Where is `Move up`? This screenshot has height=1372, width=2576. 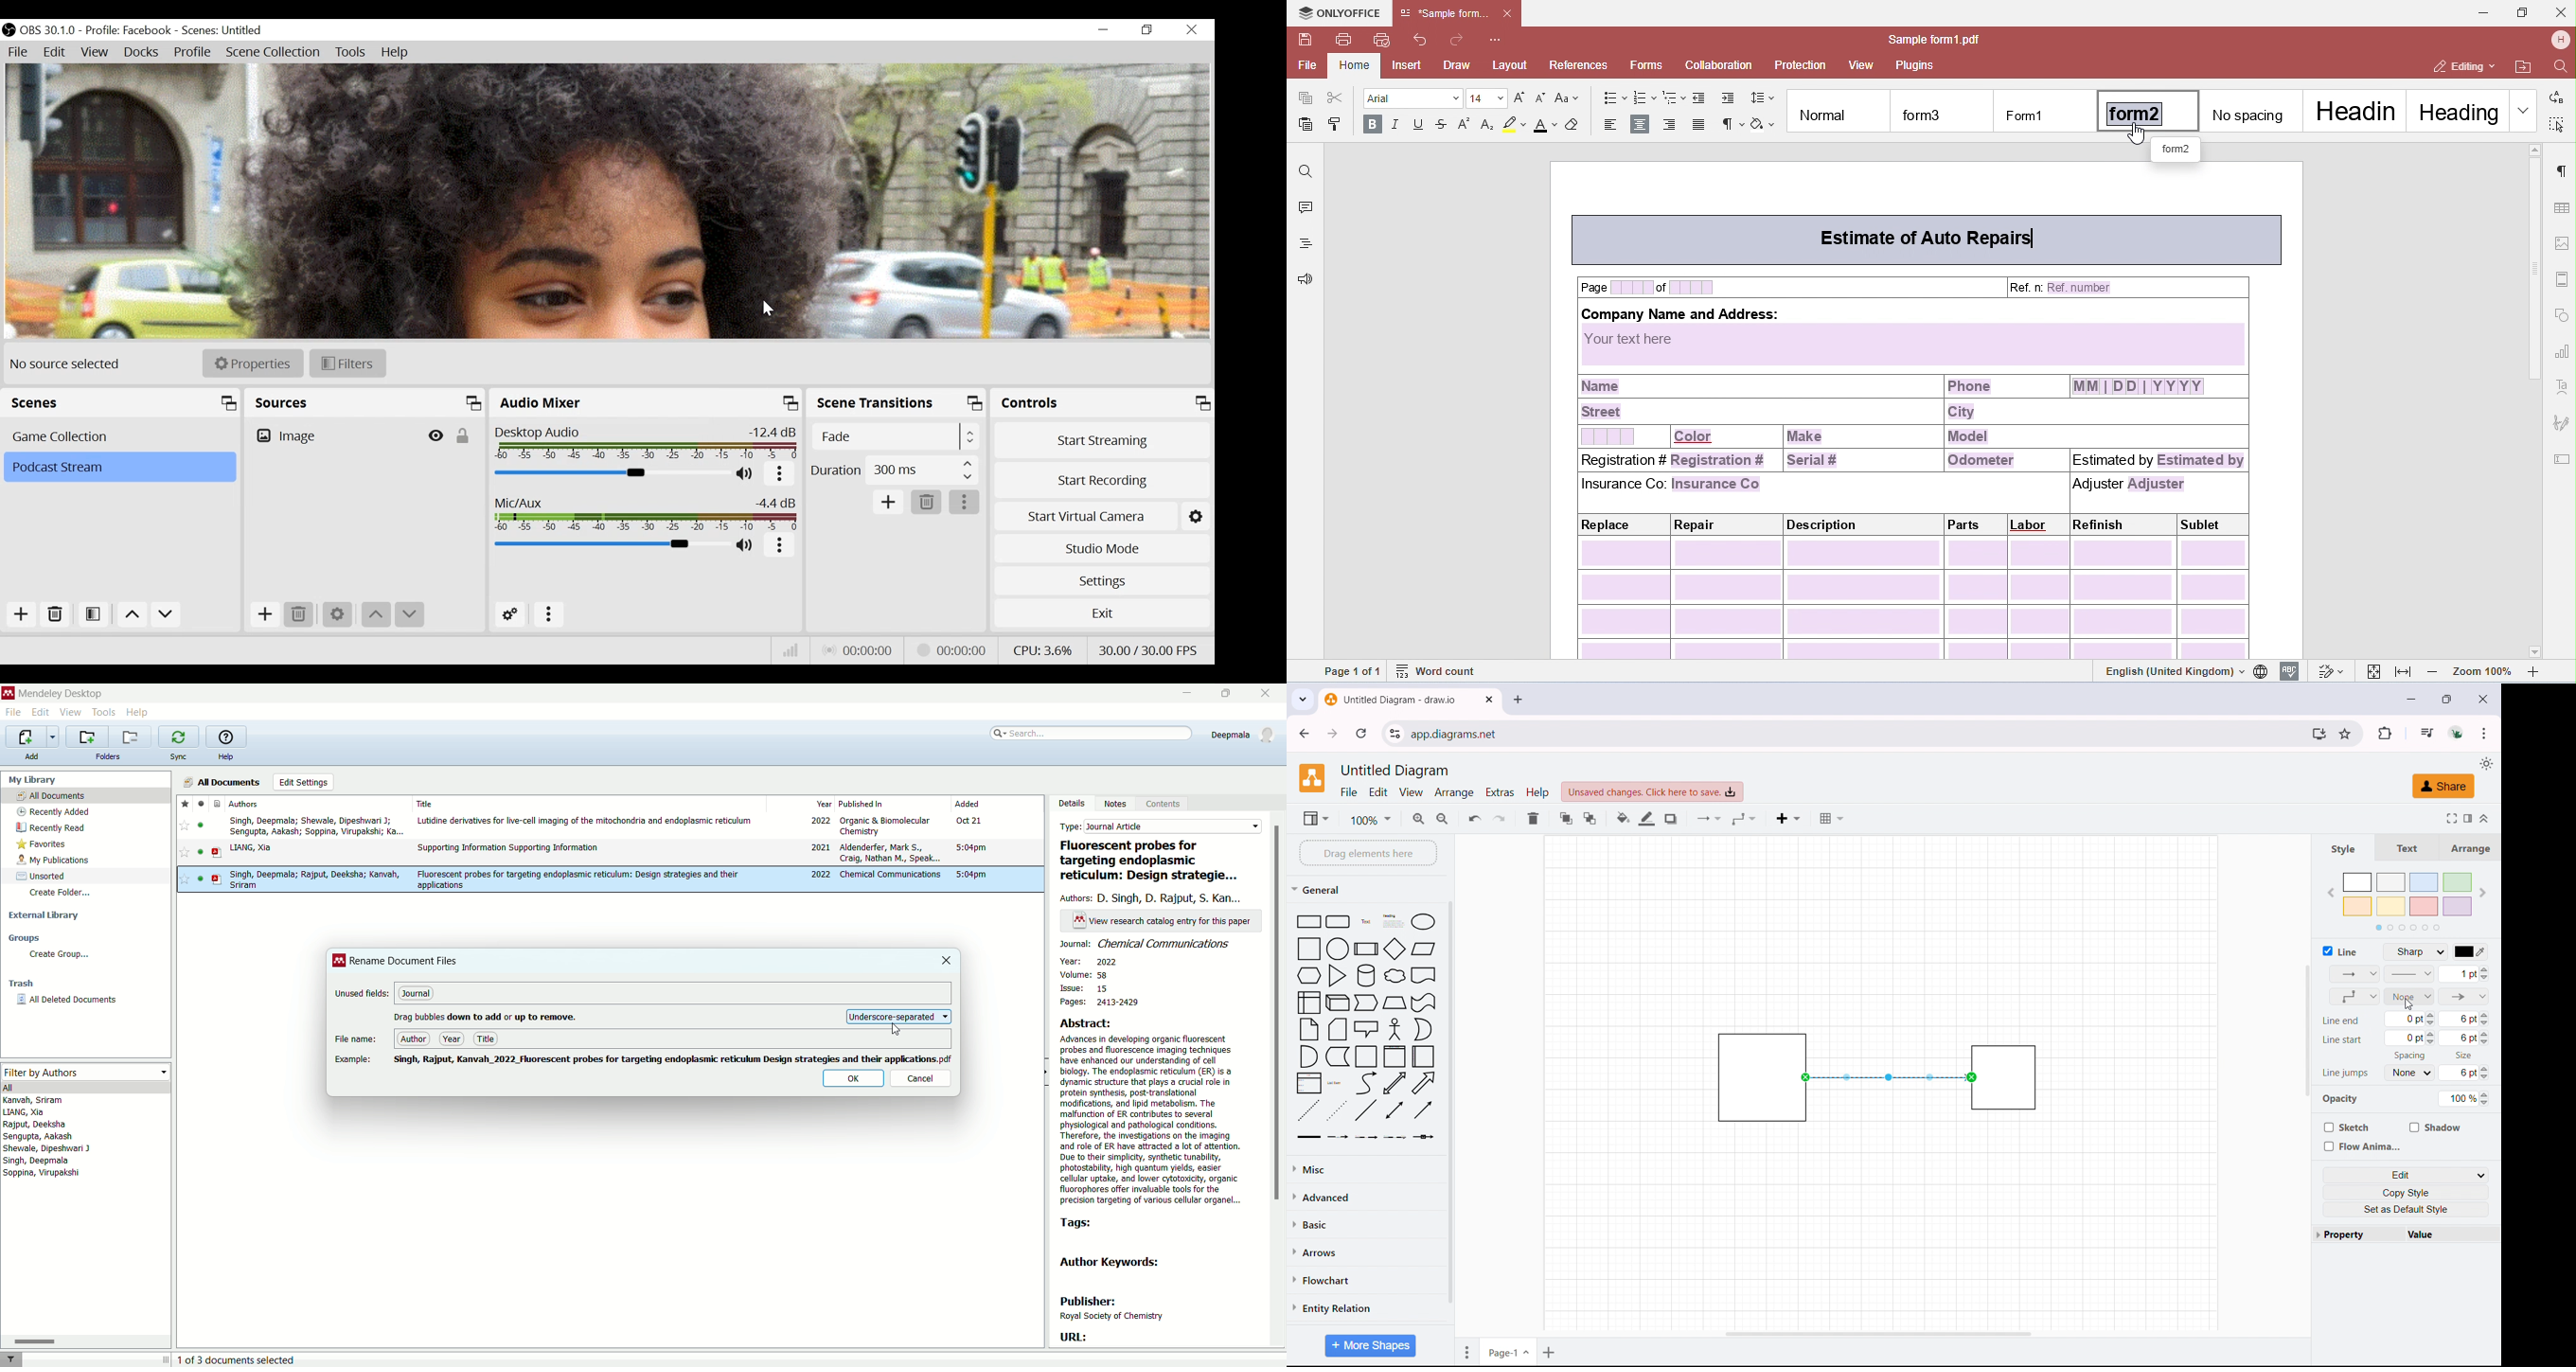 Move up is located at coordinates (132, 616).